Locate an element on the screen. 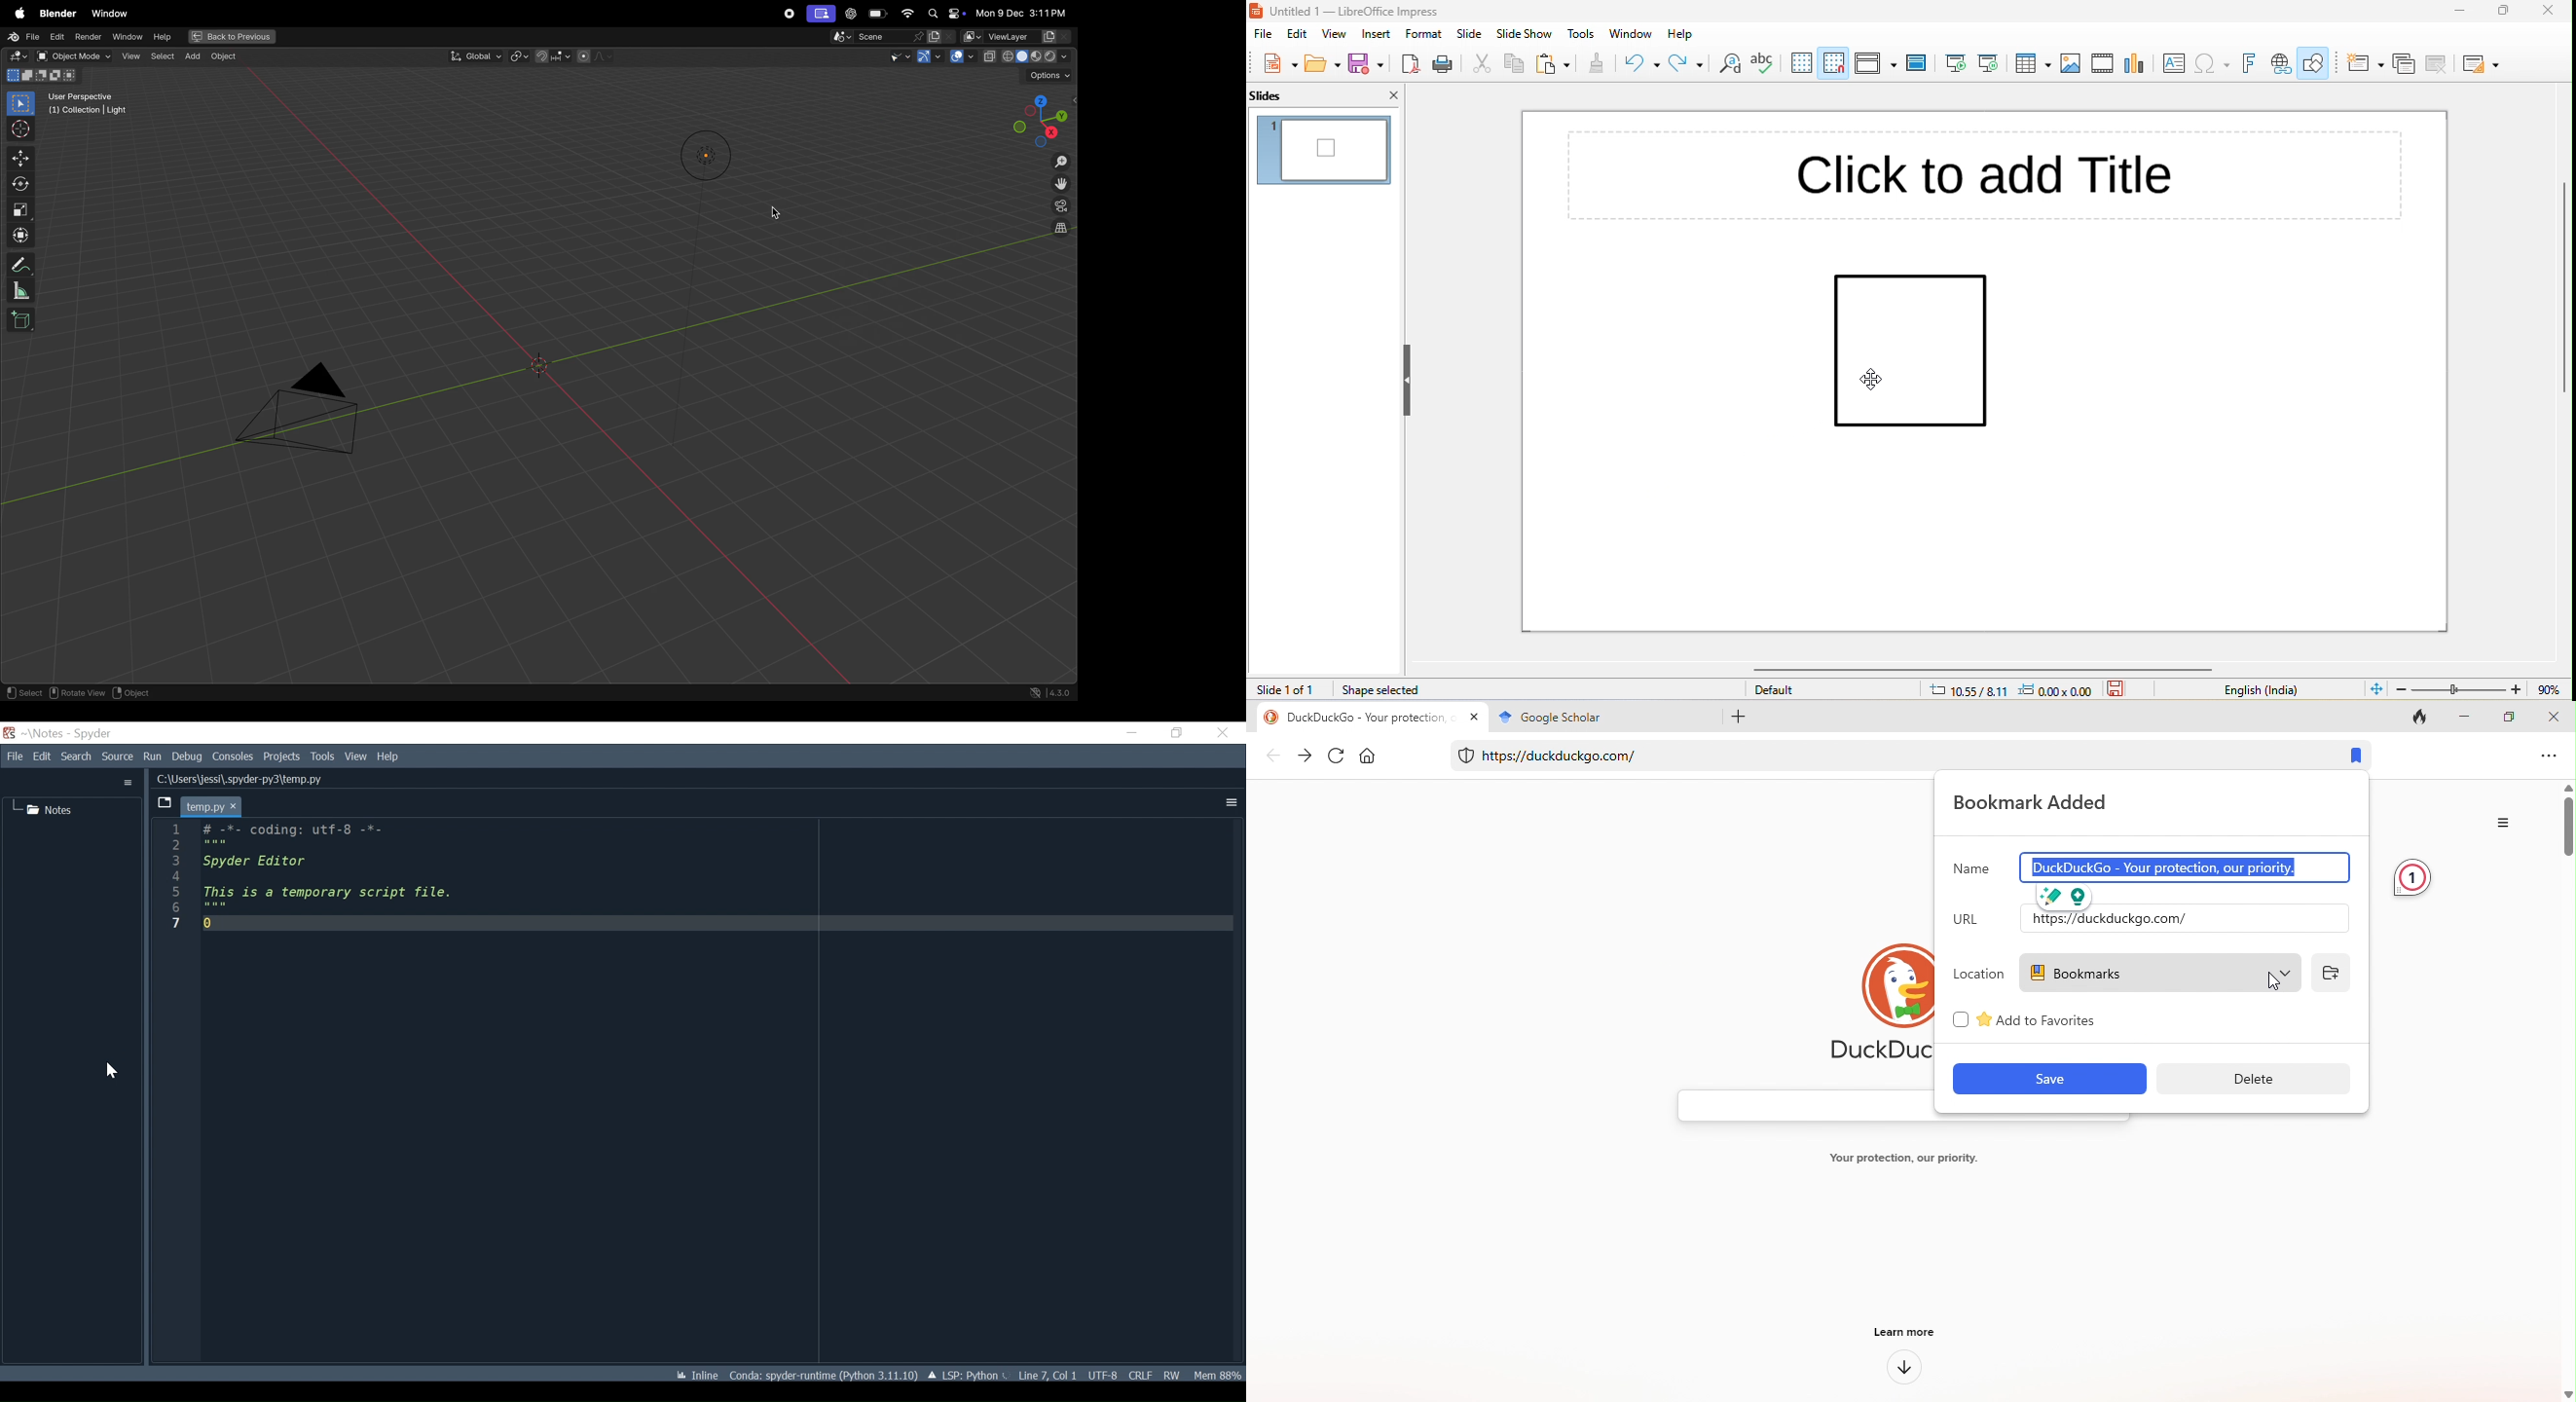  Run is located at coordinates (152, 757).